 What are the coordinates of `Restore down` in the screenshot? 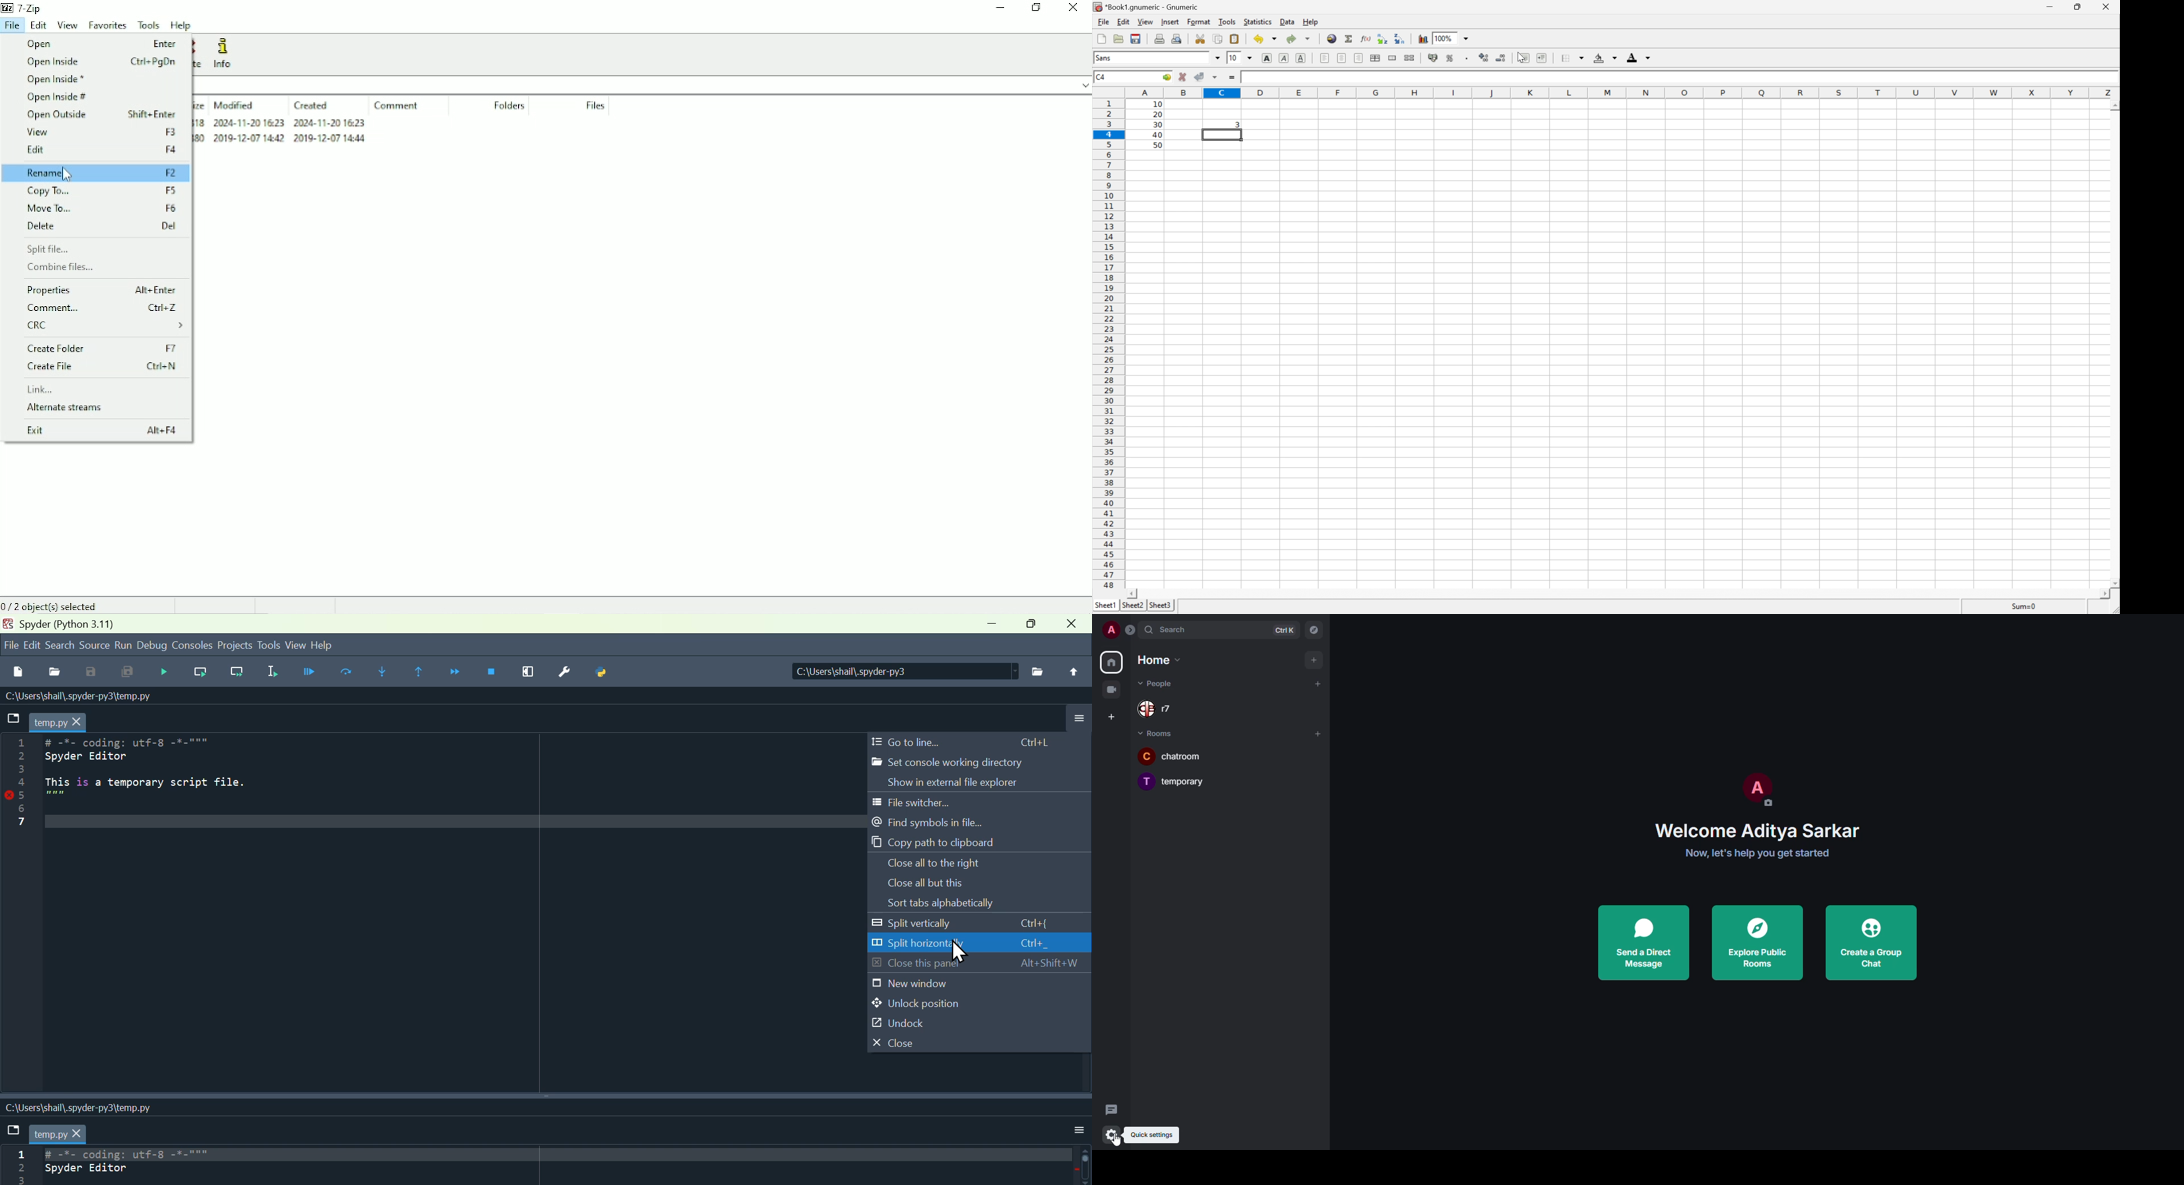 It's located at (1037, 7).